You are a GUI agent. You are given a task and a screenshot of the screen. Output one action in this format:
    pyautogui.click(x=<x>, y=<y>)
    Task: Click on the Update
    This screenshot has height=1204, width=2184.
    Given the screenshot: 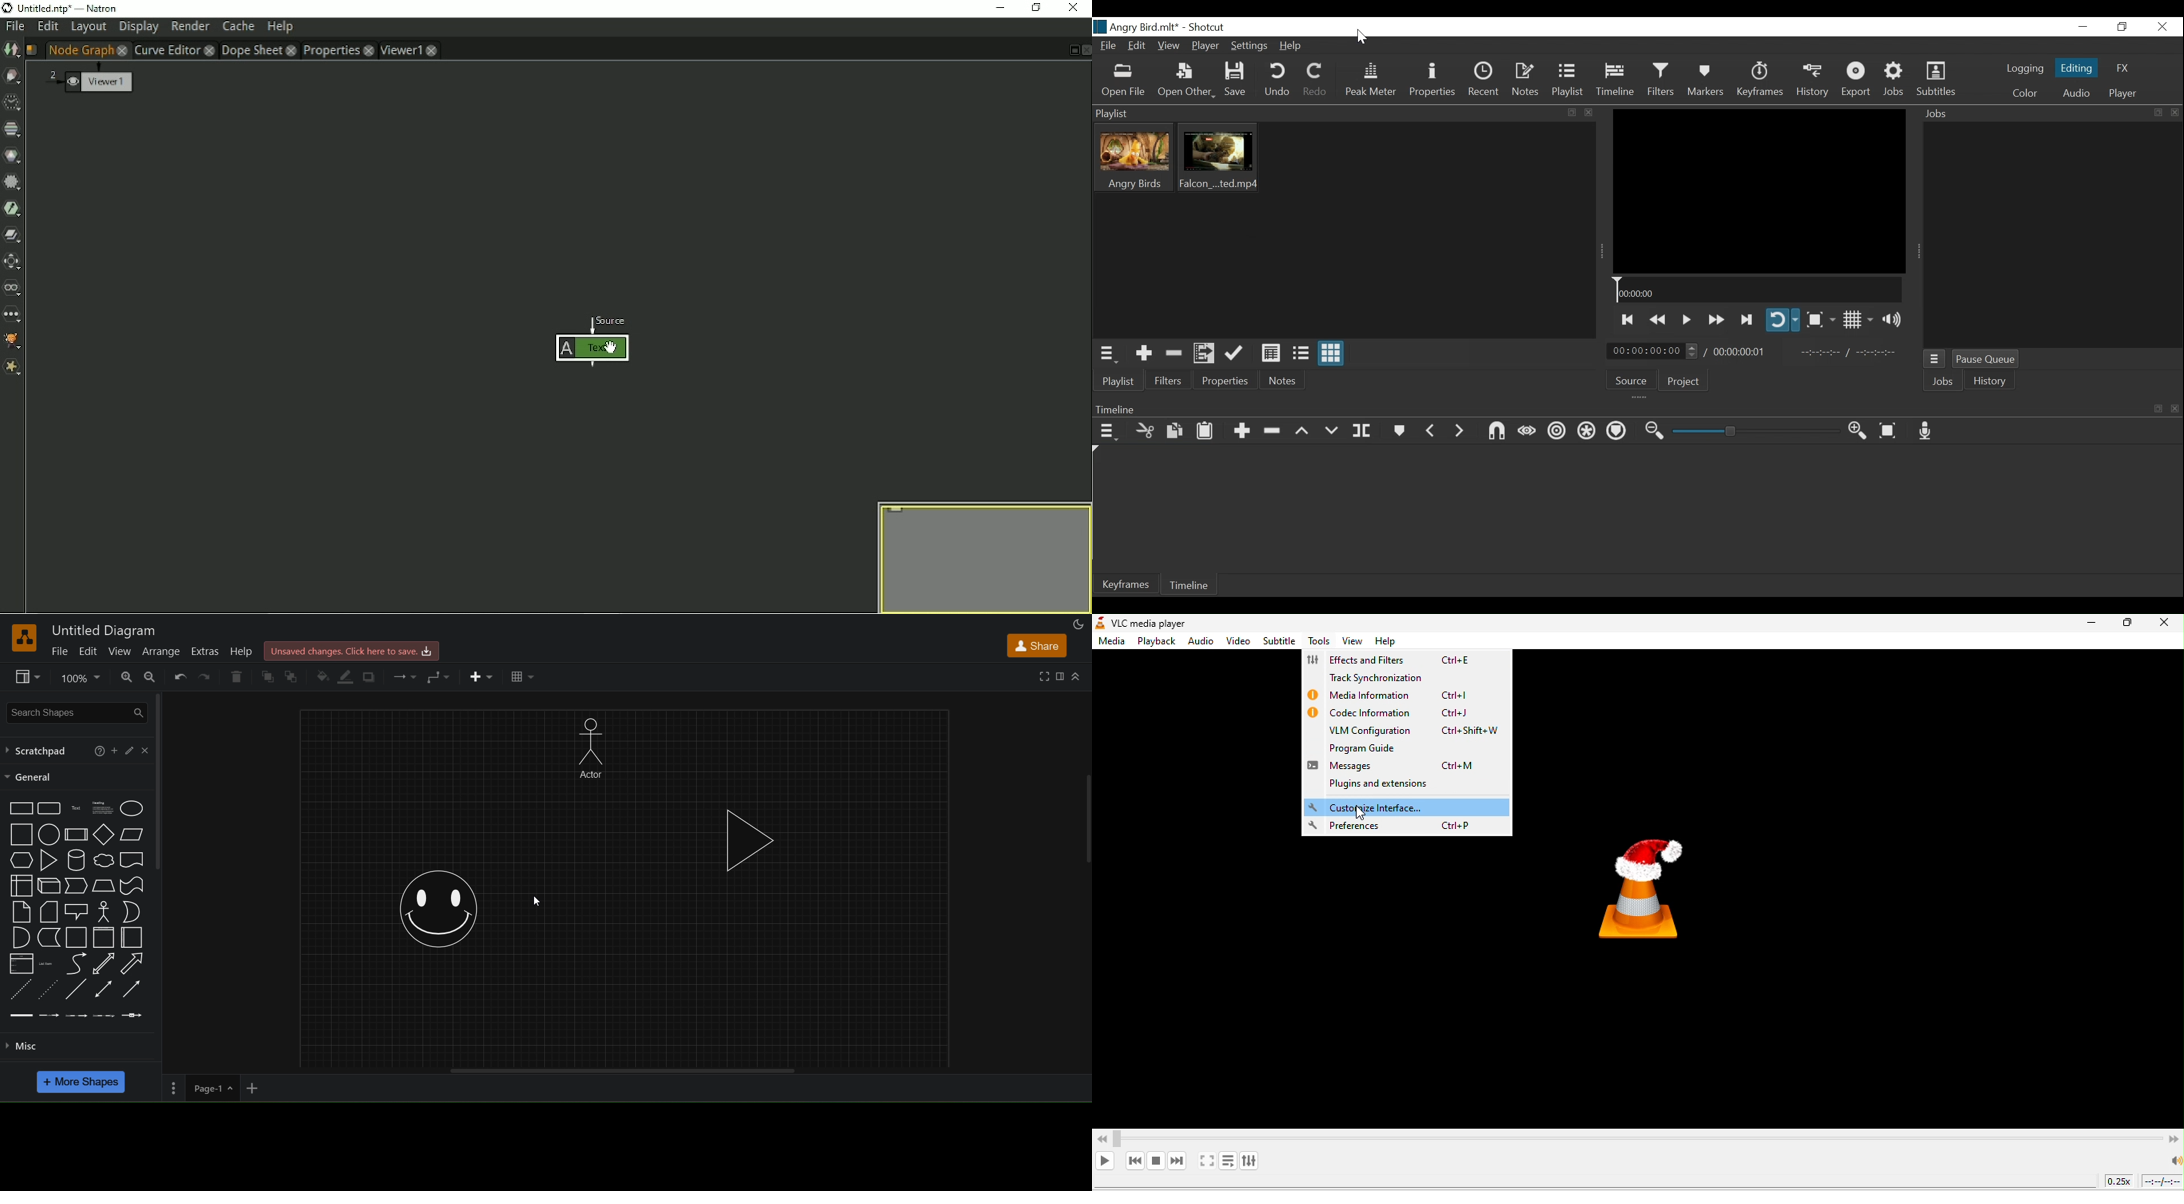 What is the action you would take?
    pyautogui.click(x=1232, y=354)
    